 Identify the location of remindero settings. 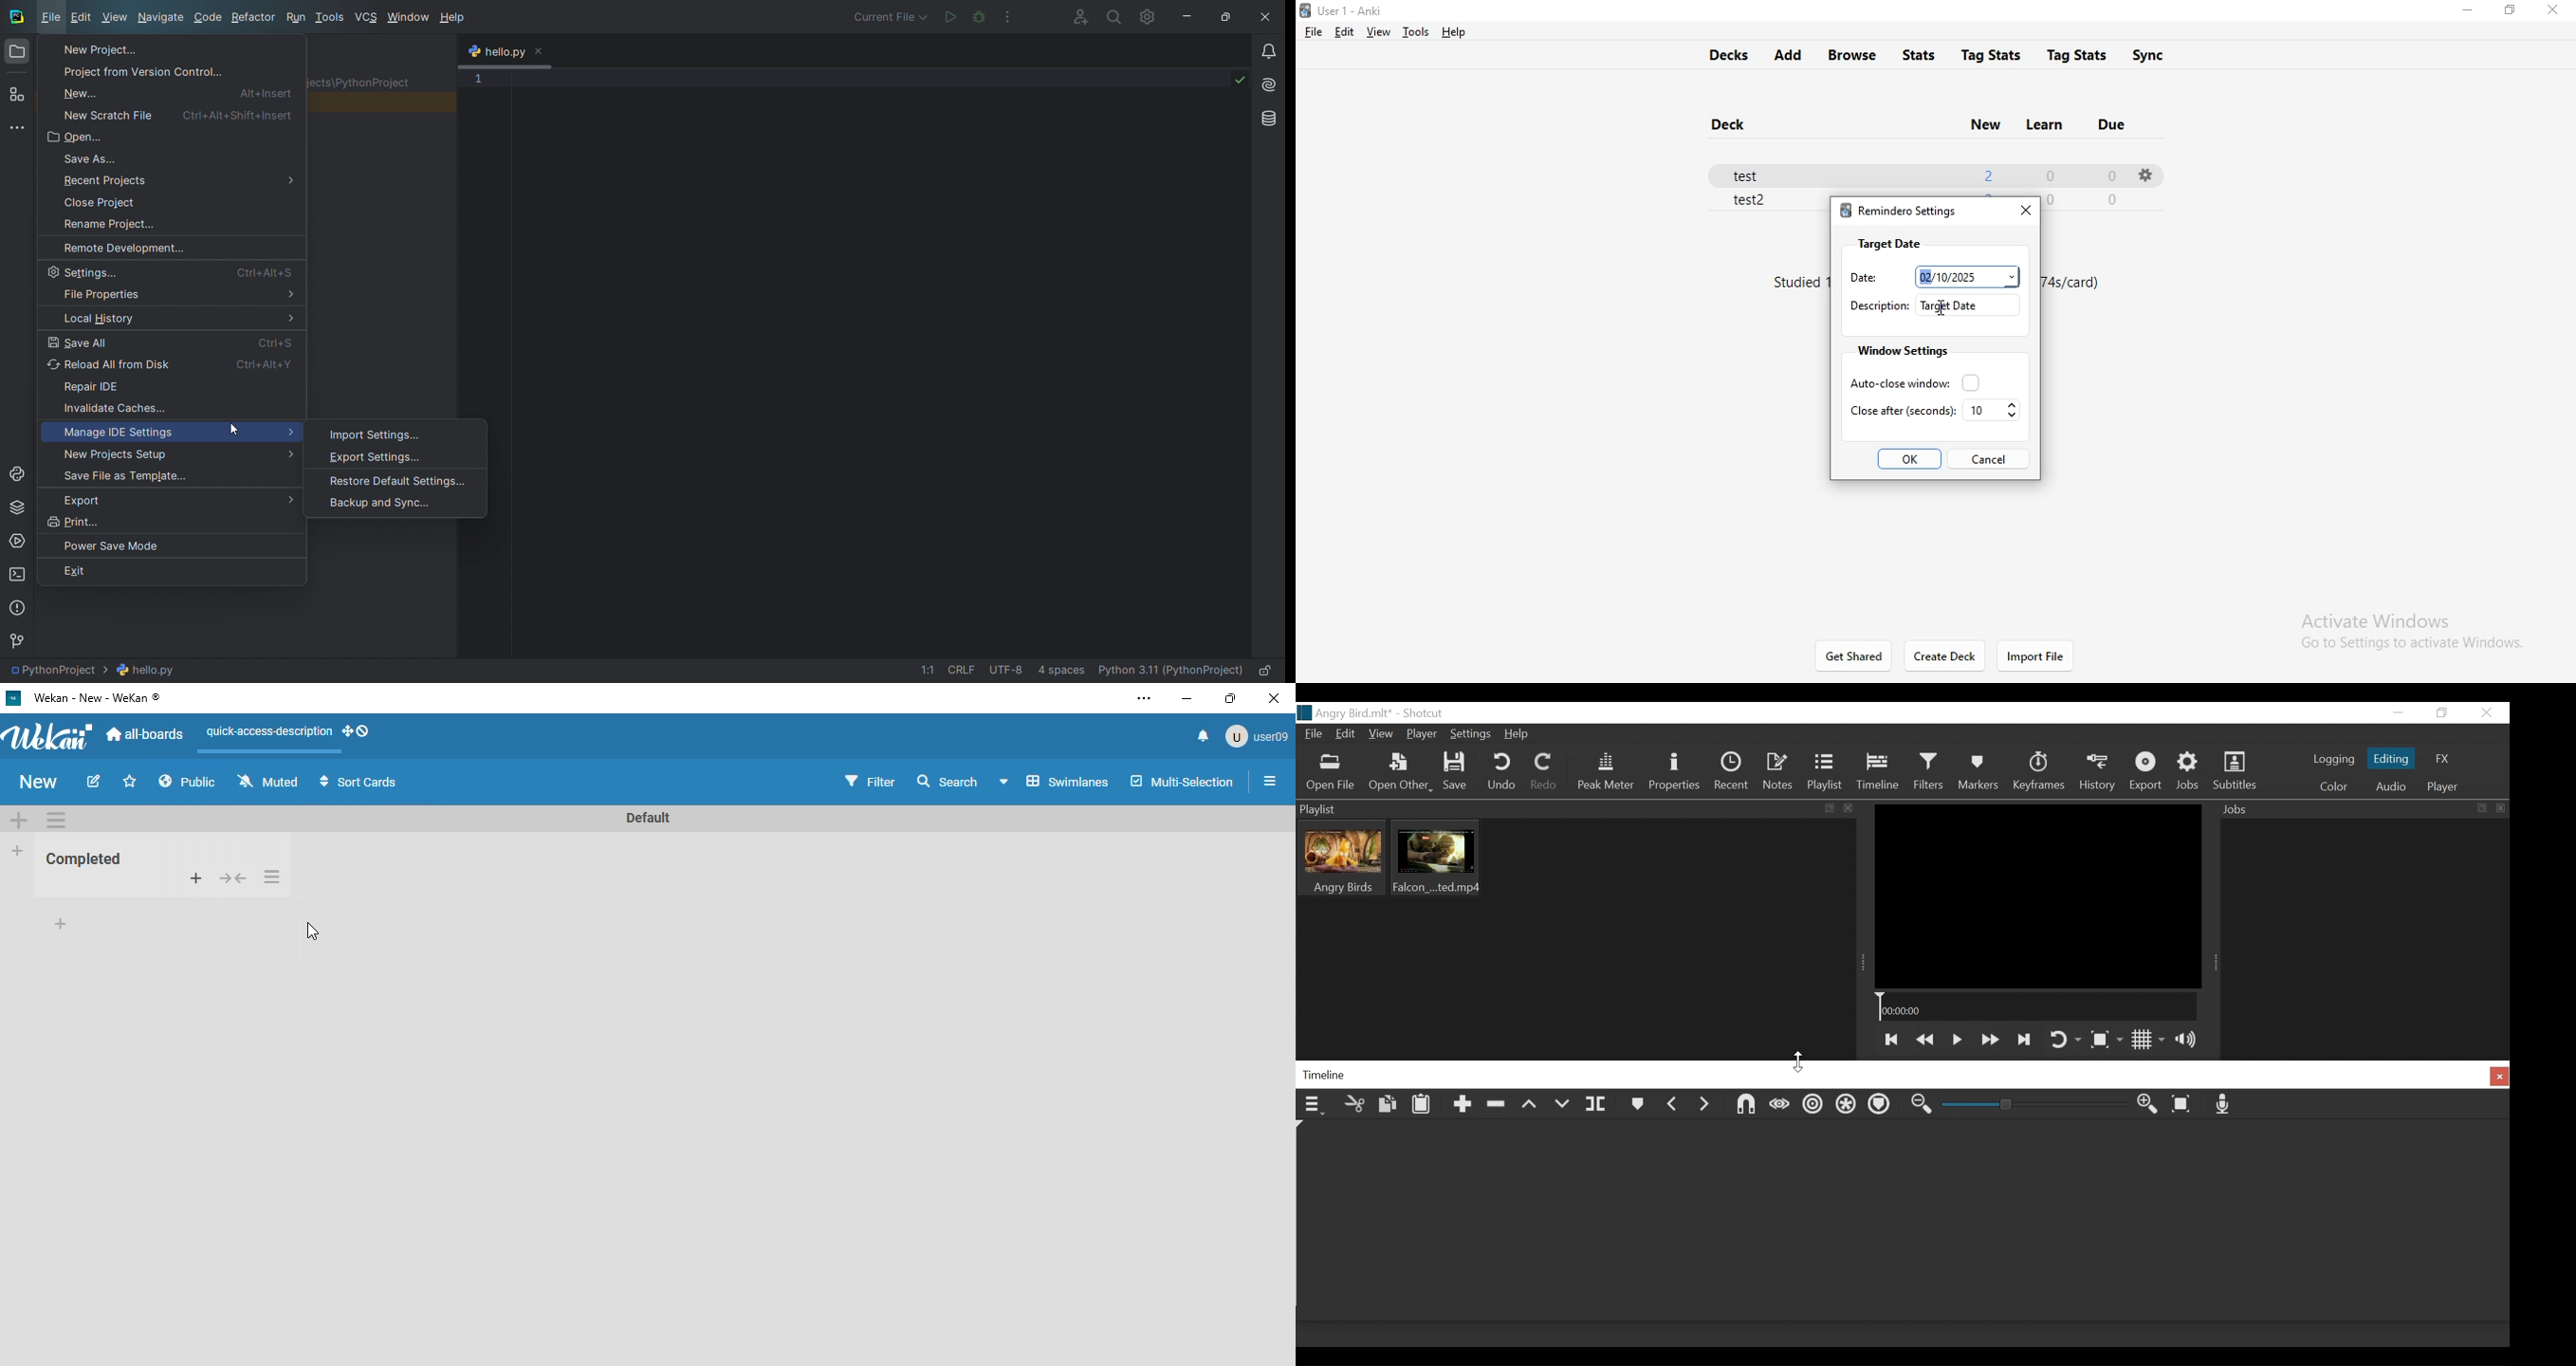
(1898, 213).